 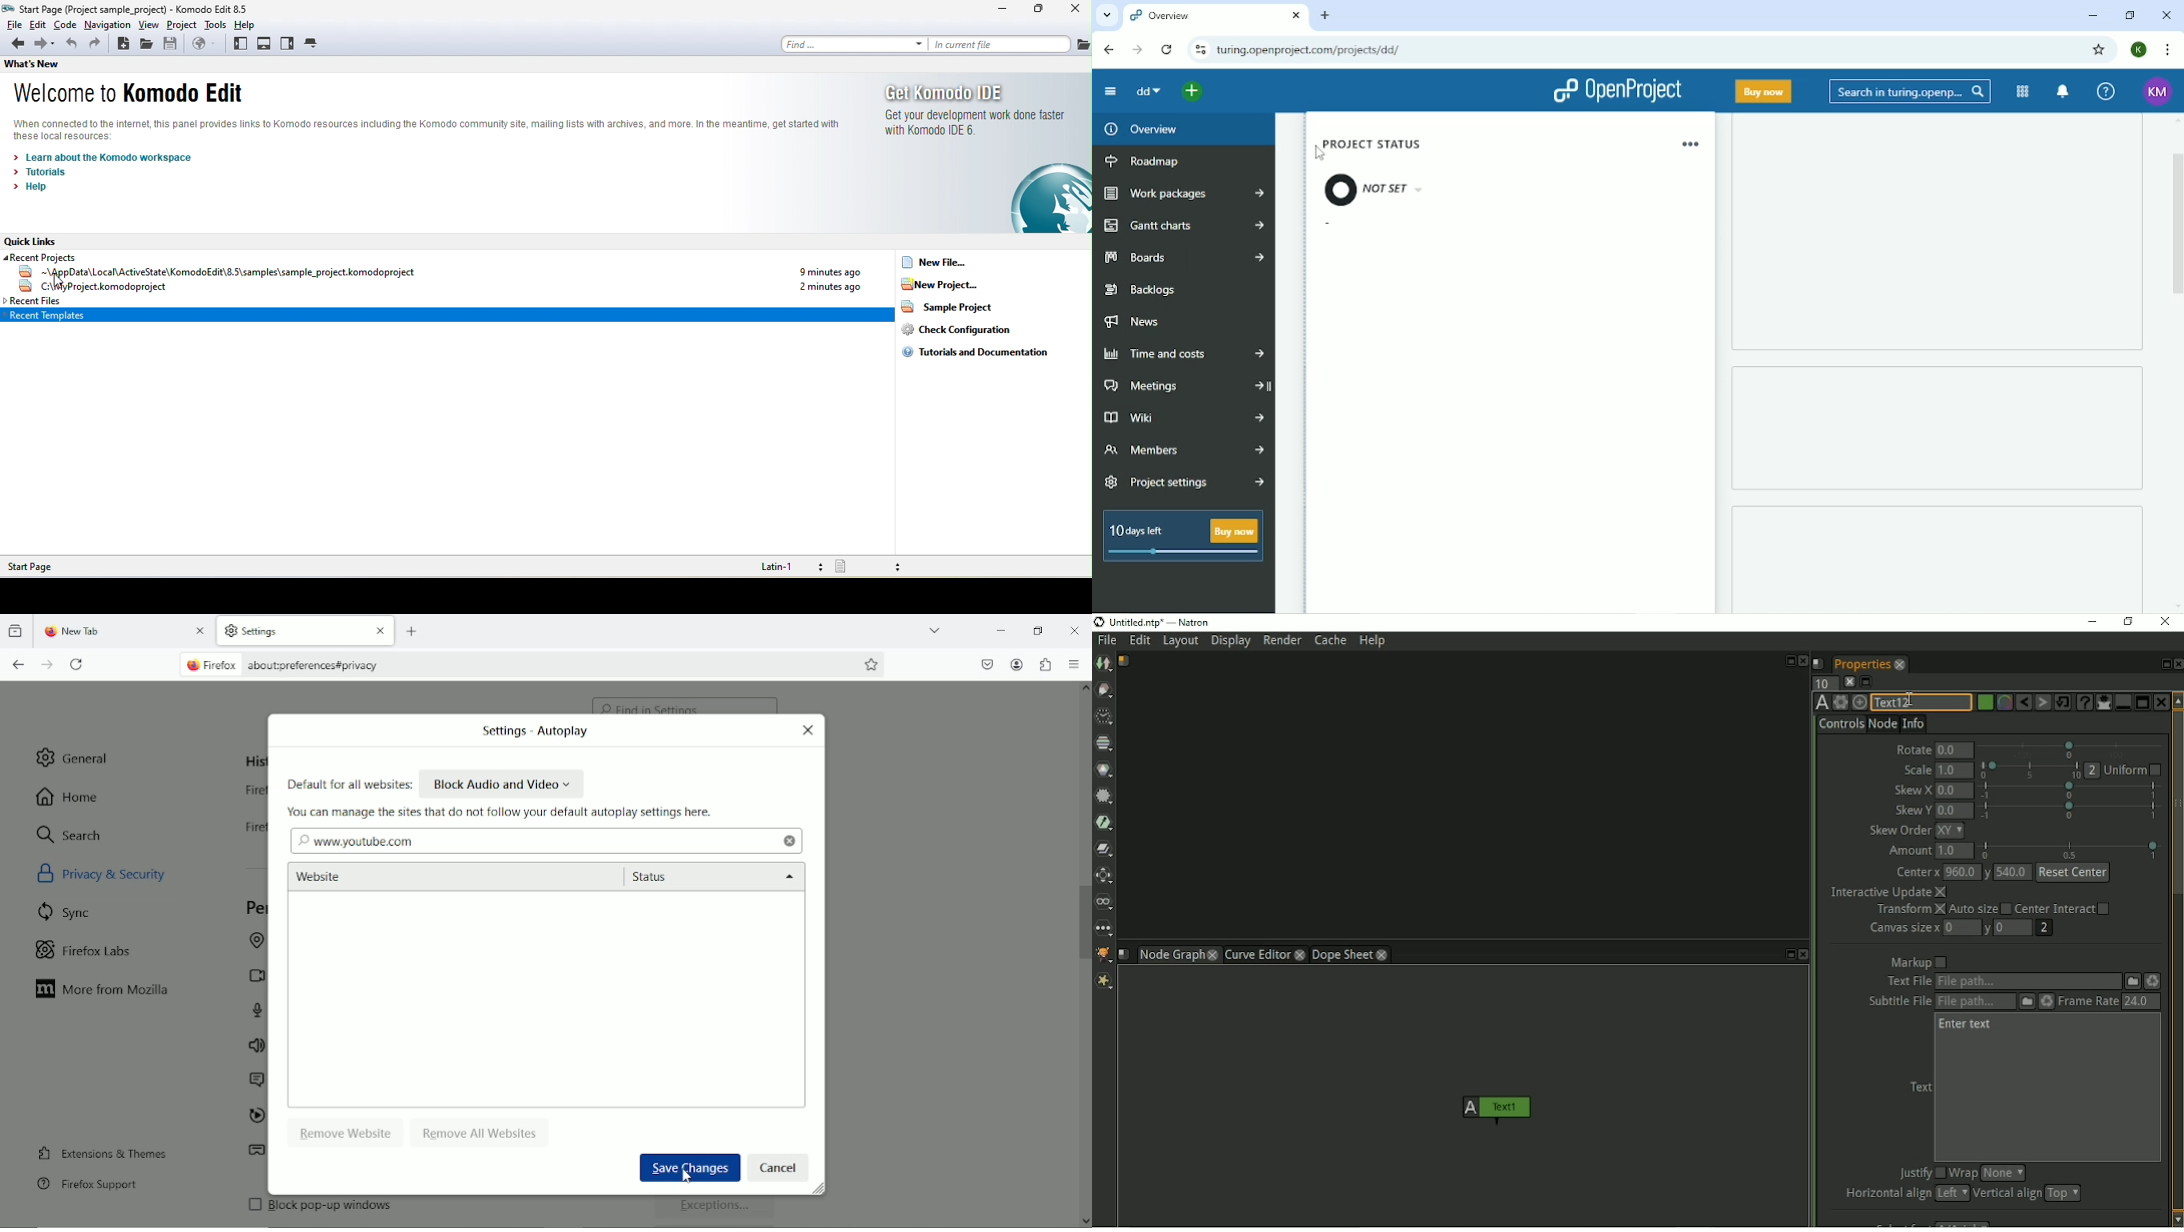 What do you see at coordinates (2140, 1001) in the screenshot?
I see `24` at bounding box center [2140, 1001].